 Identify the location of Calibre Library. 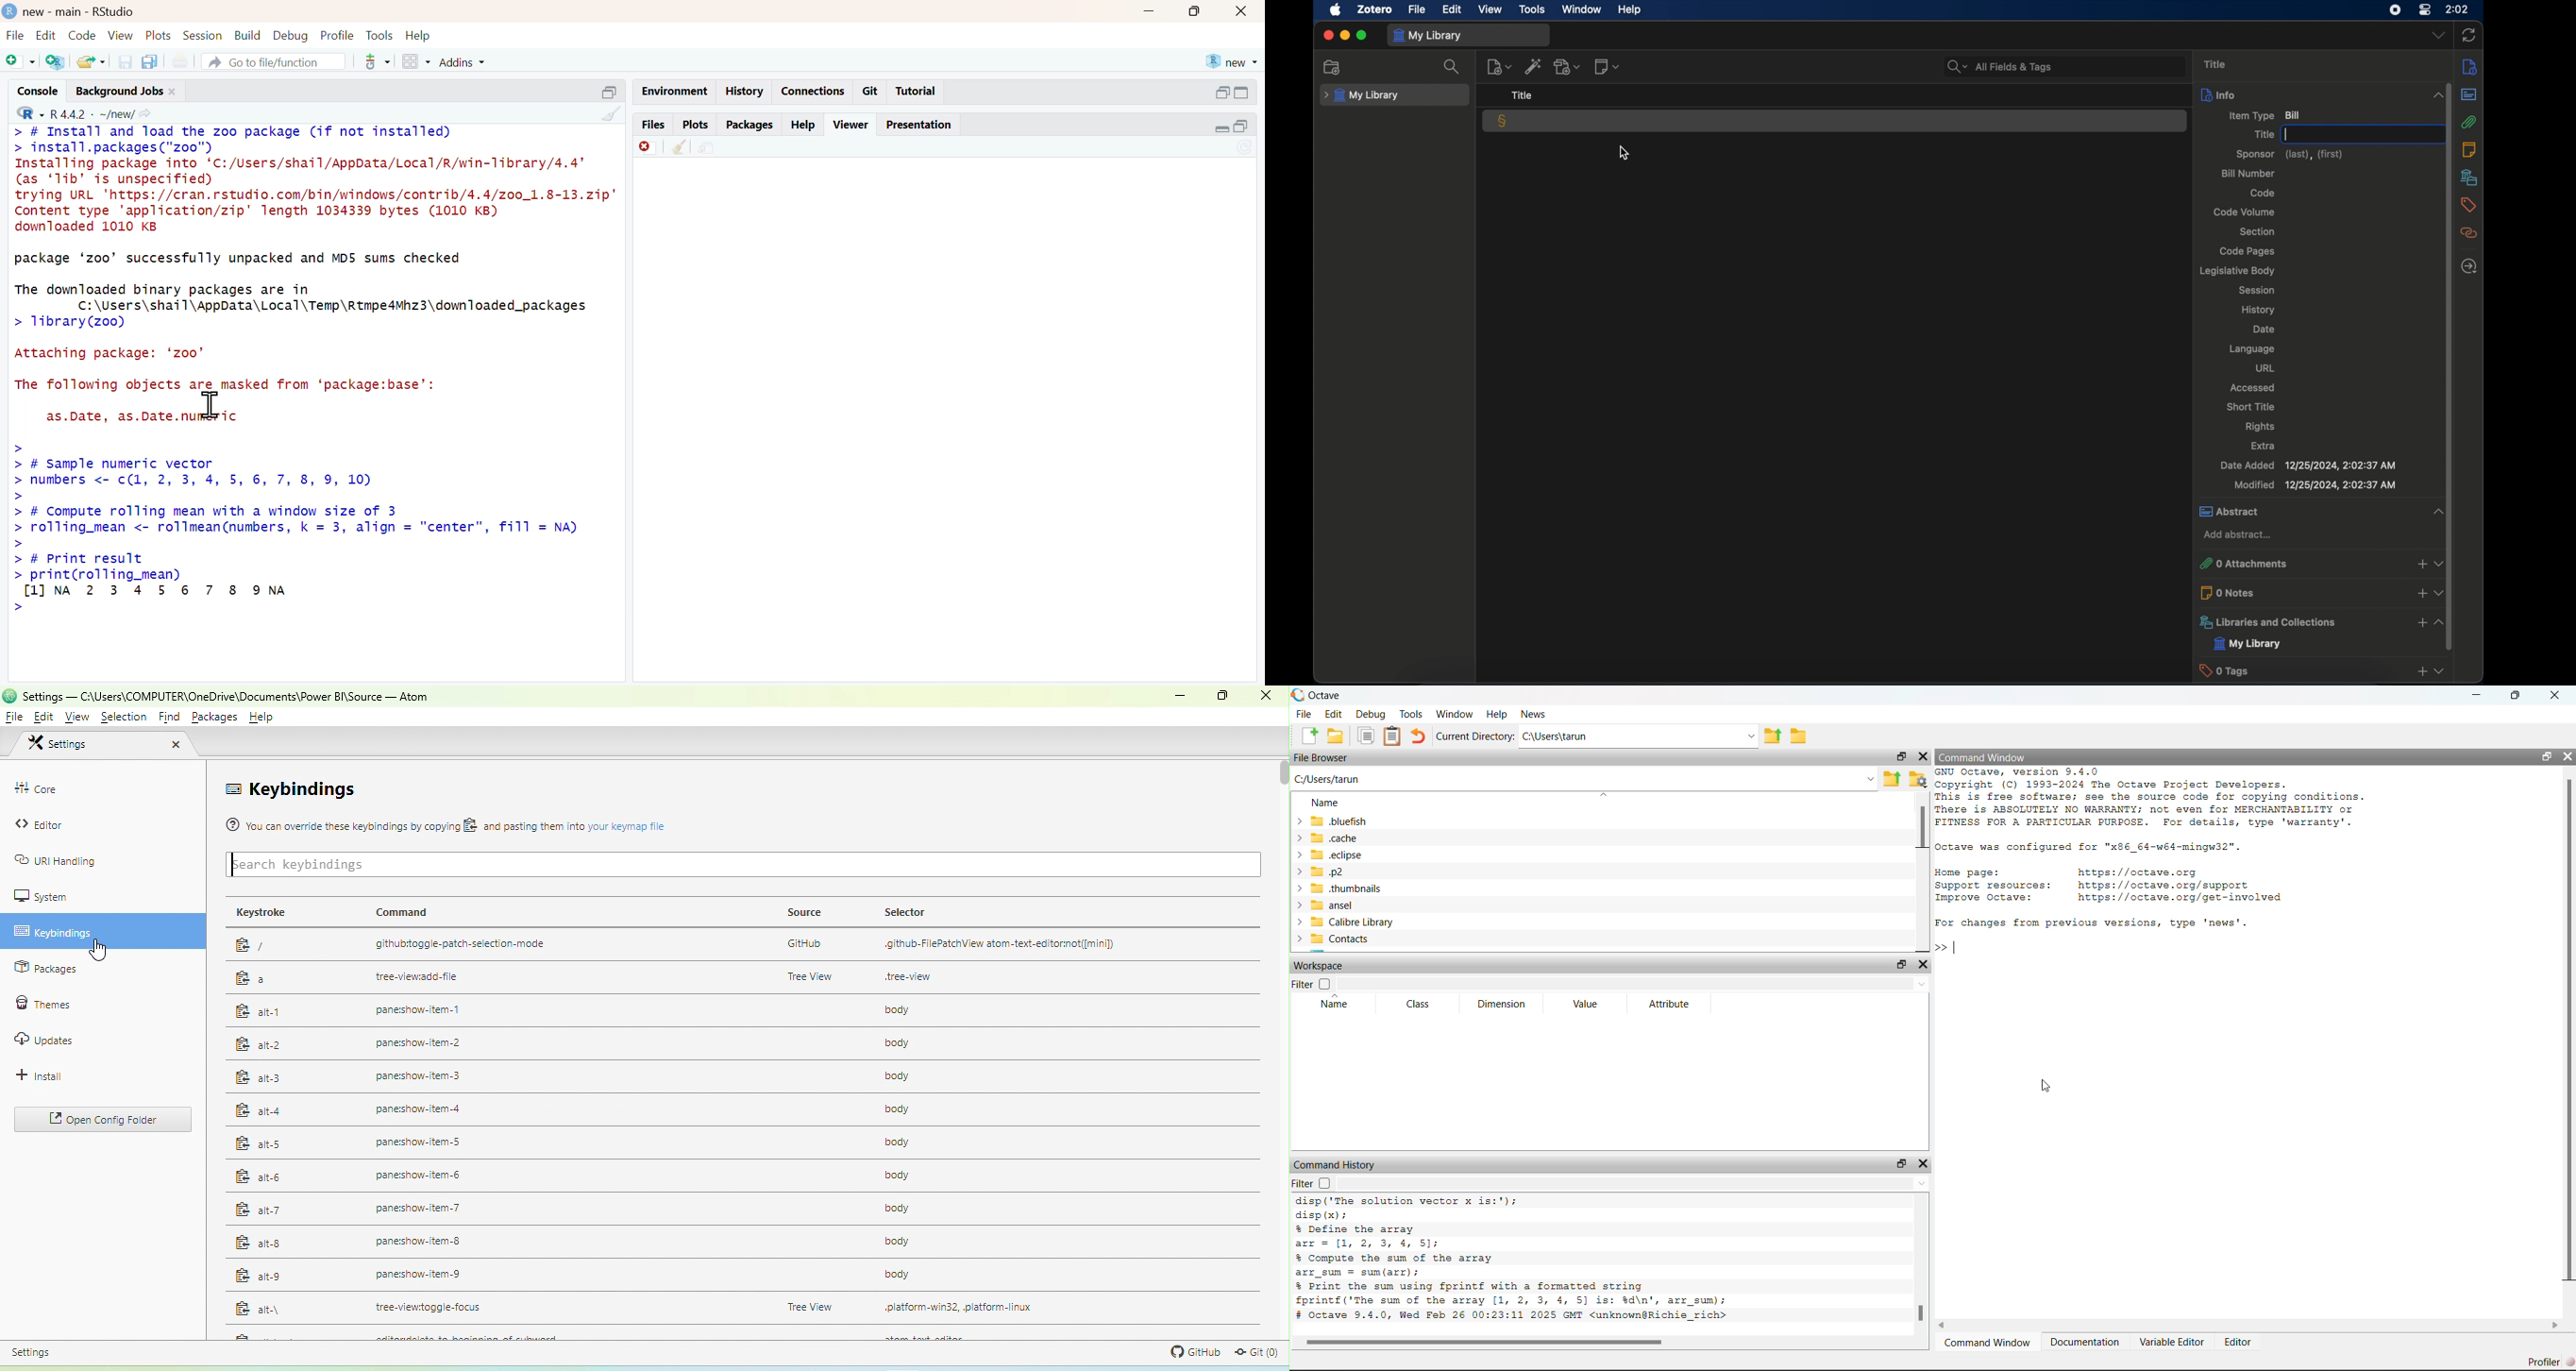
(1345, 922).